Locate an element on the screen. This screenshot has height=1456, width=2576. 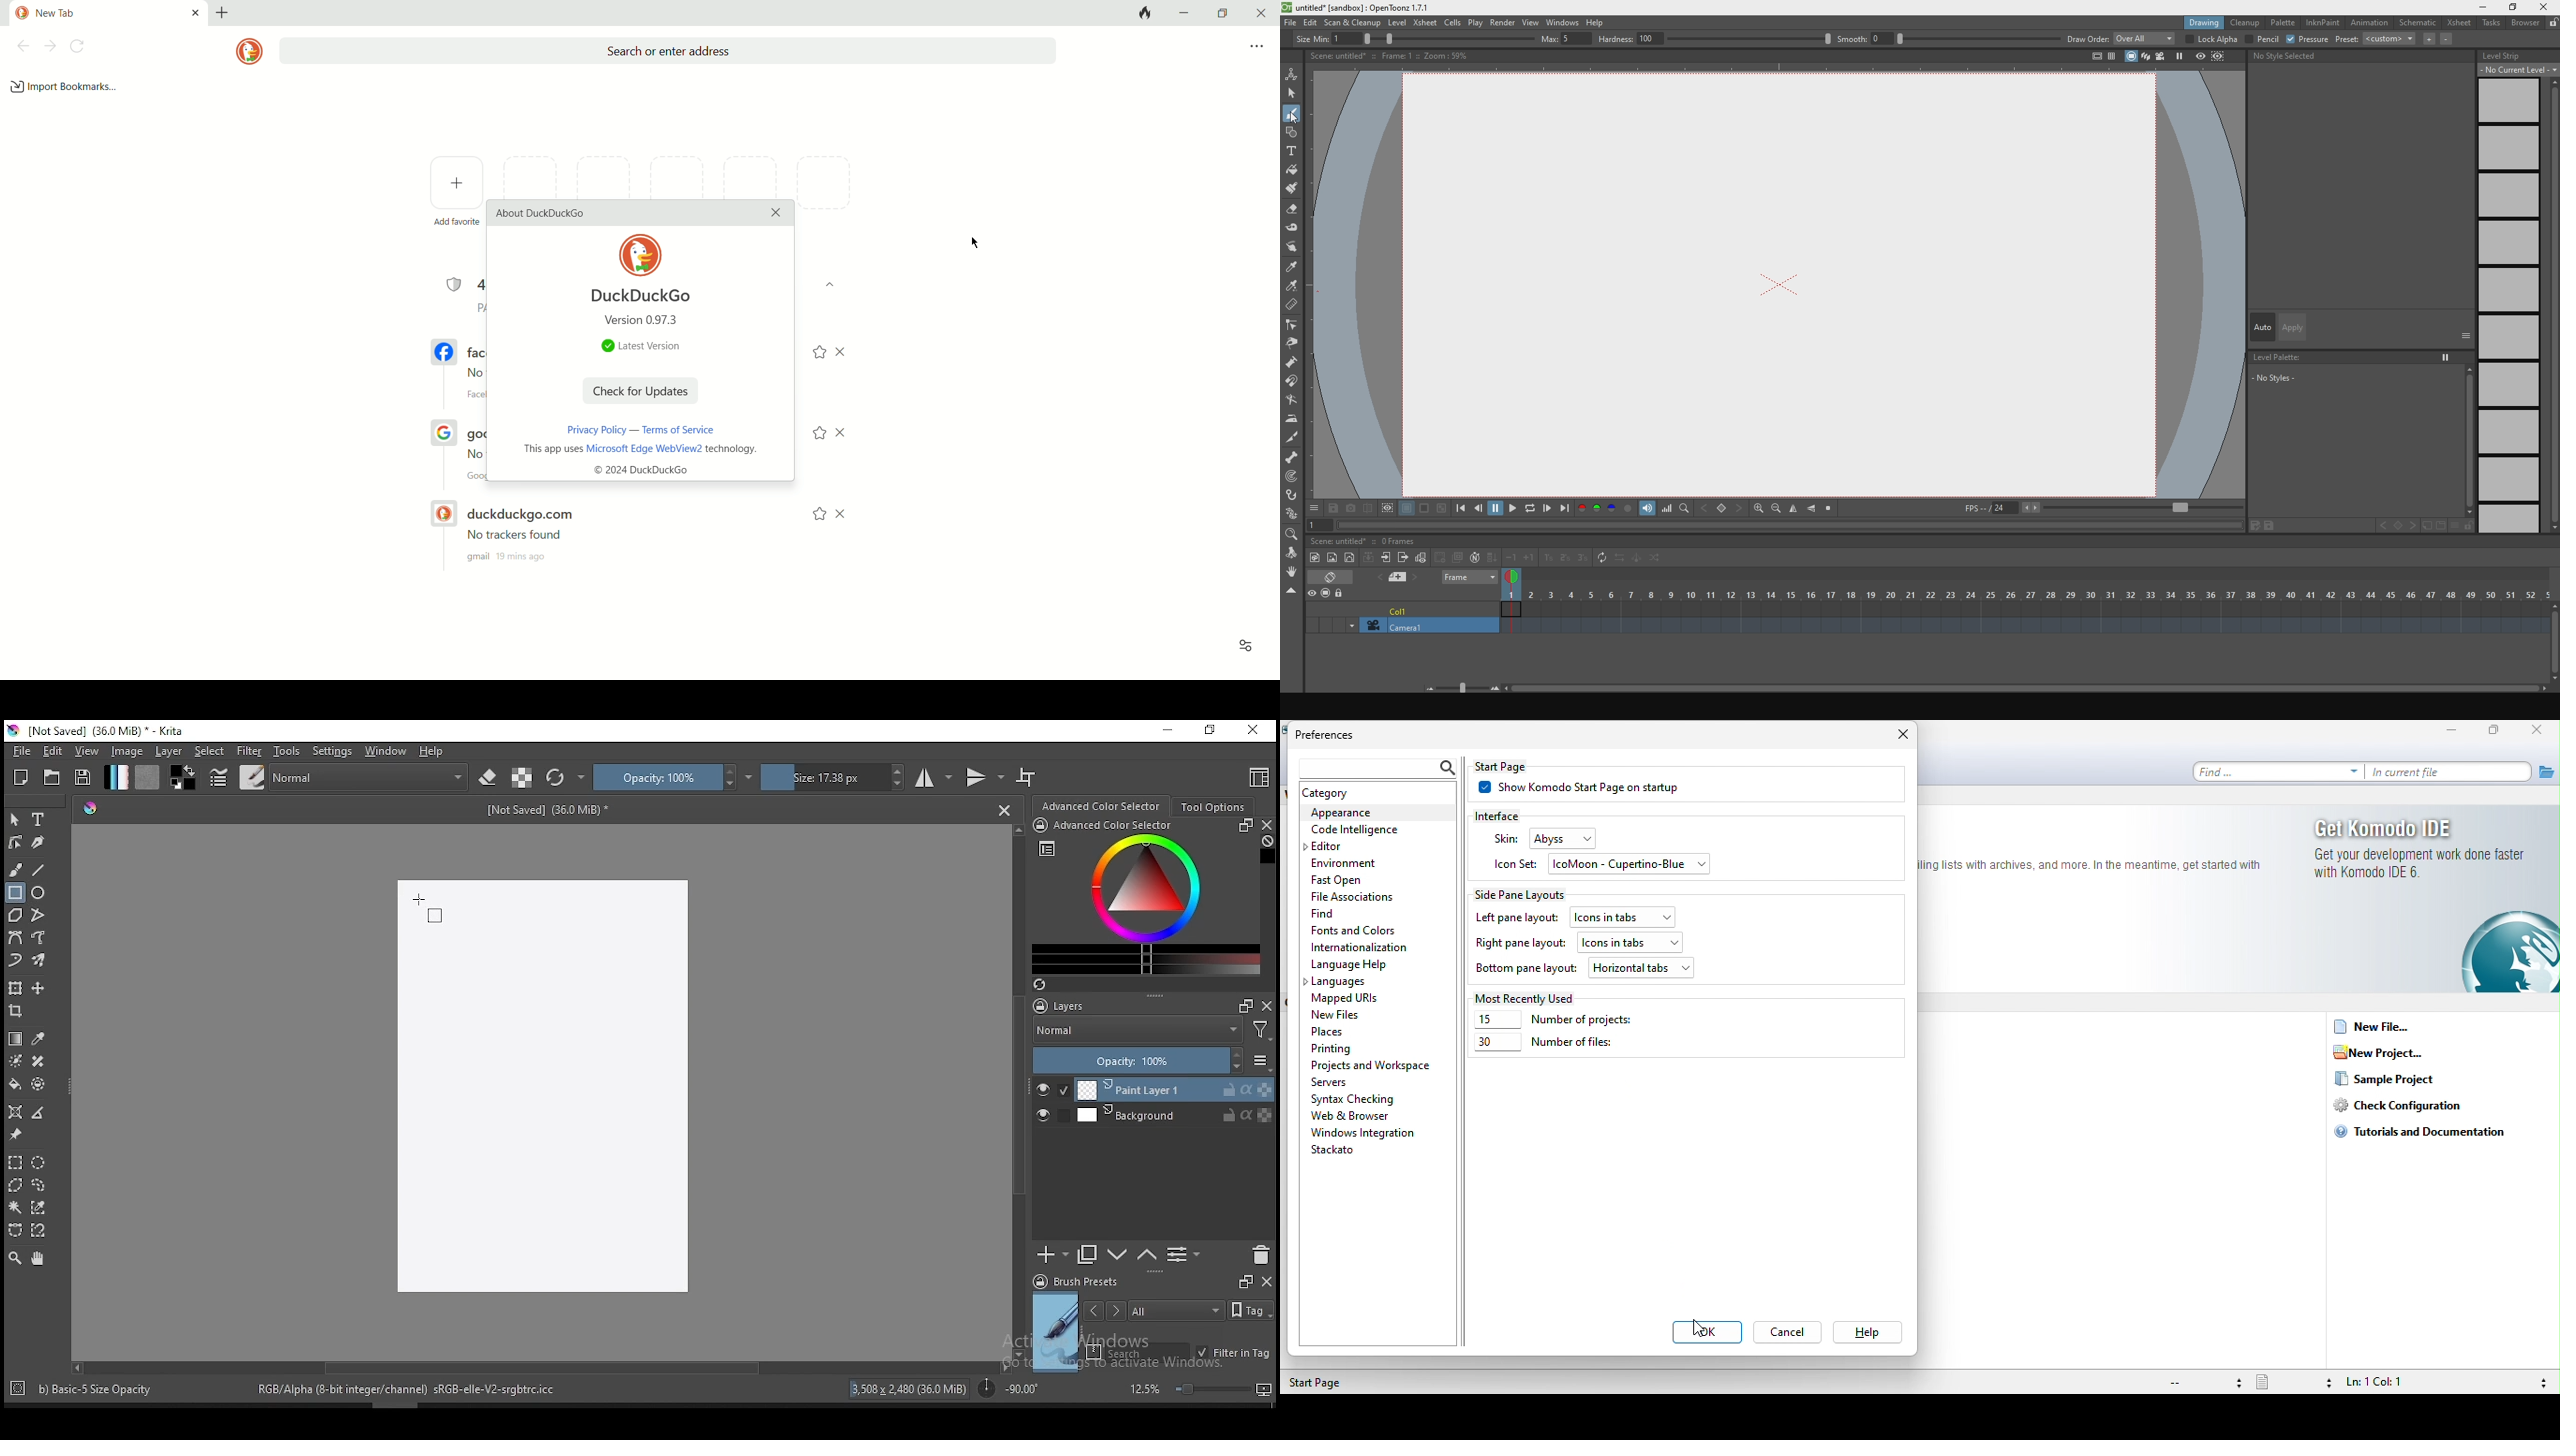
enclose and fill tool is located at coordinates (38, 1084).